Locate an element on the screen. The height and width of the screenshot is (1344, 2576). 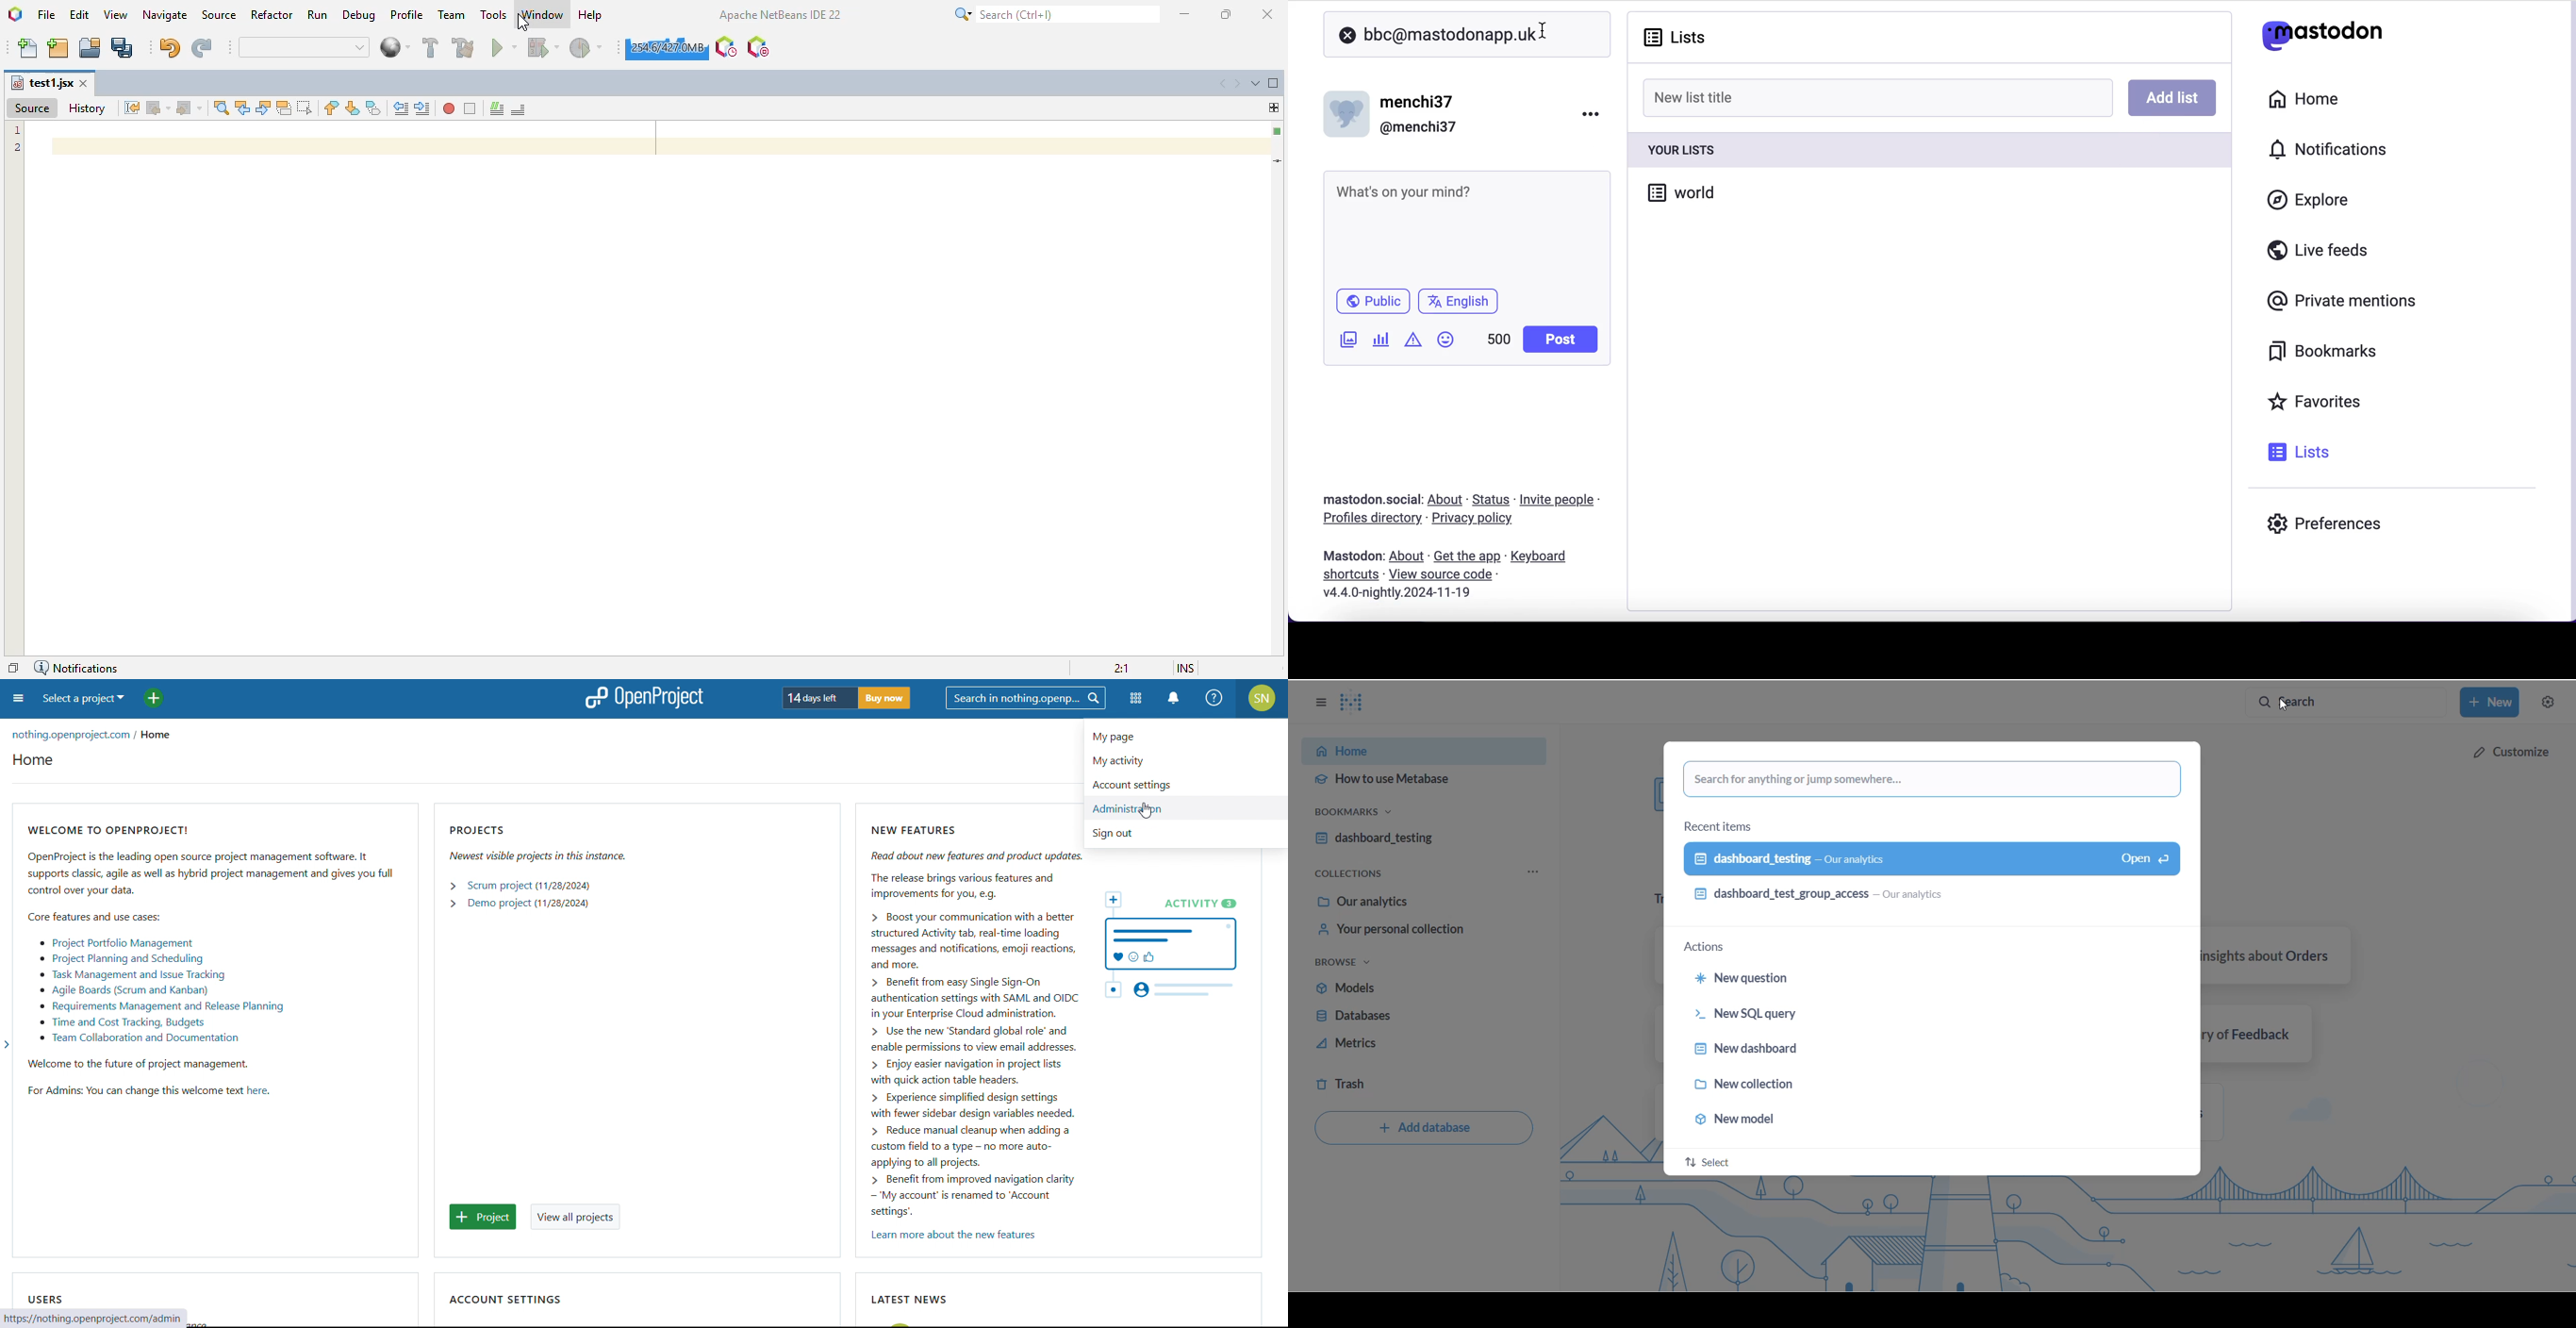
notifications is located at coordinates (2333, 149).